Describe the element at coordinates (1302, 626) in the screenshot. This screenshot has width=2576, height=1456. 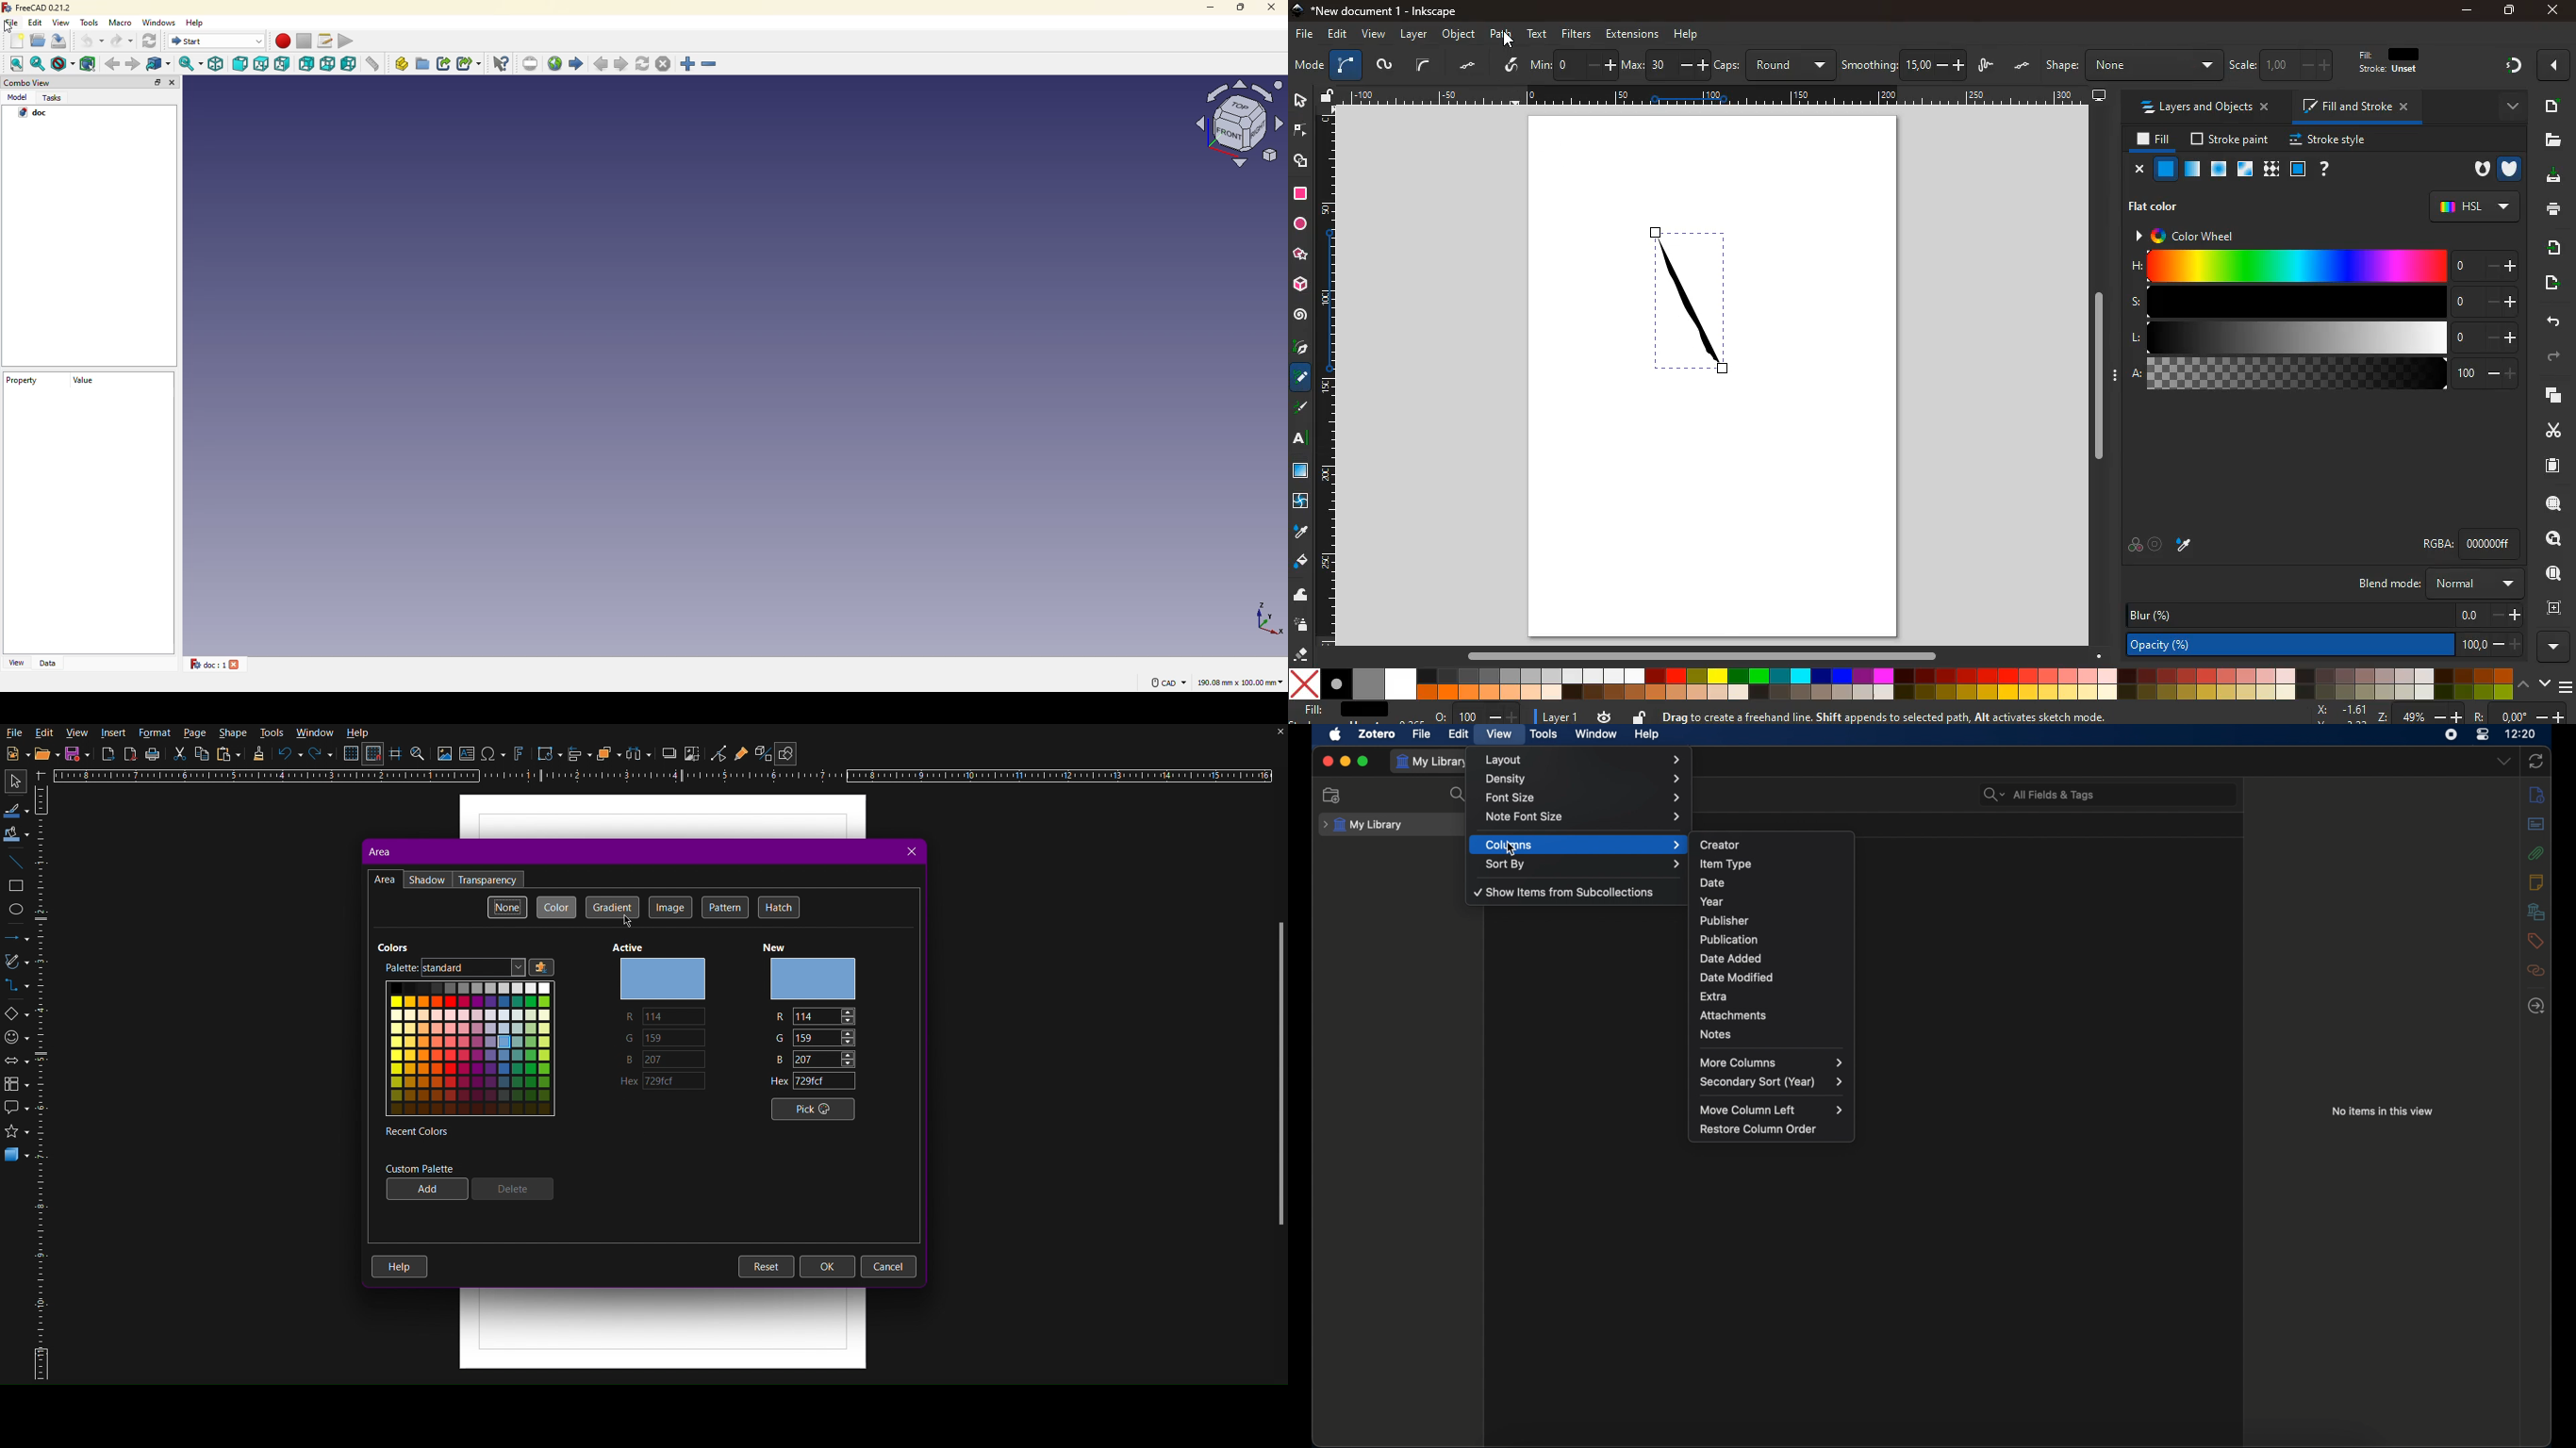
I see `spray` at that location.